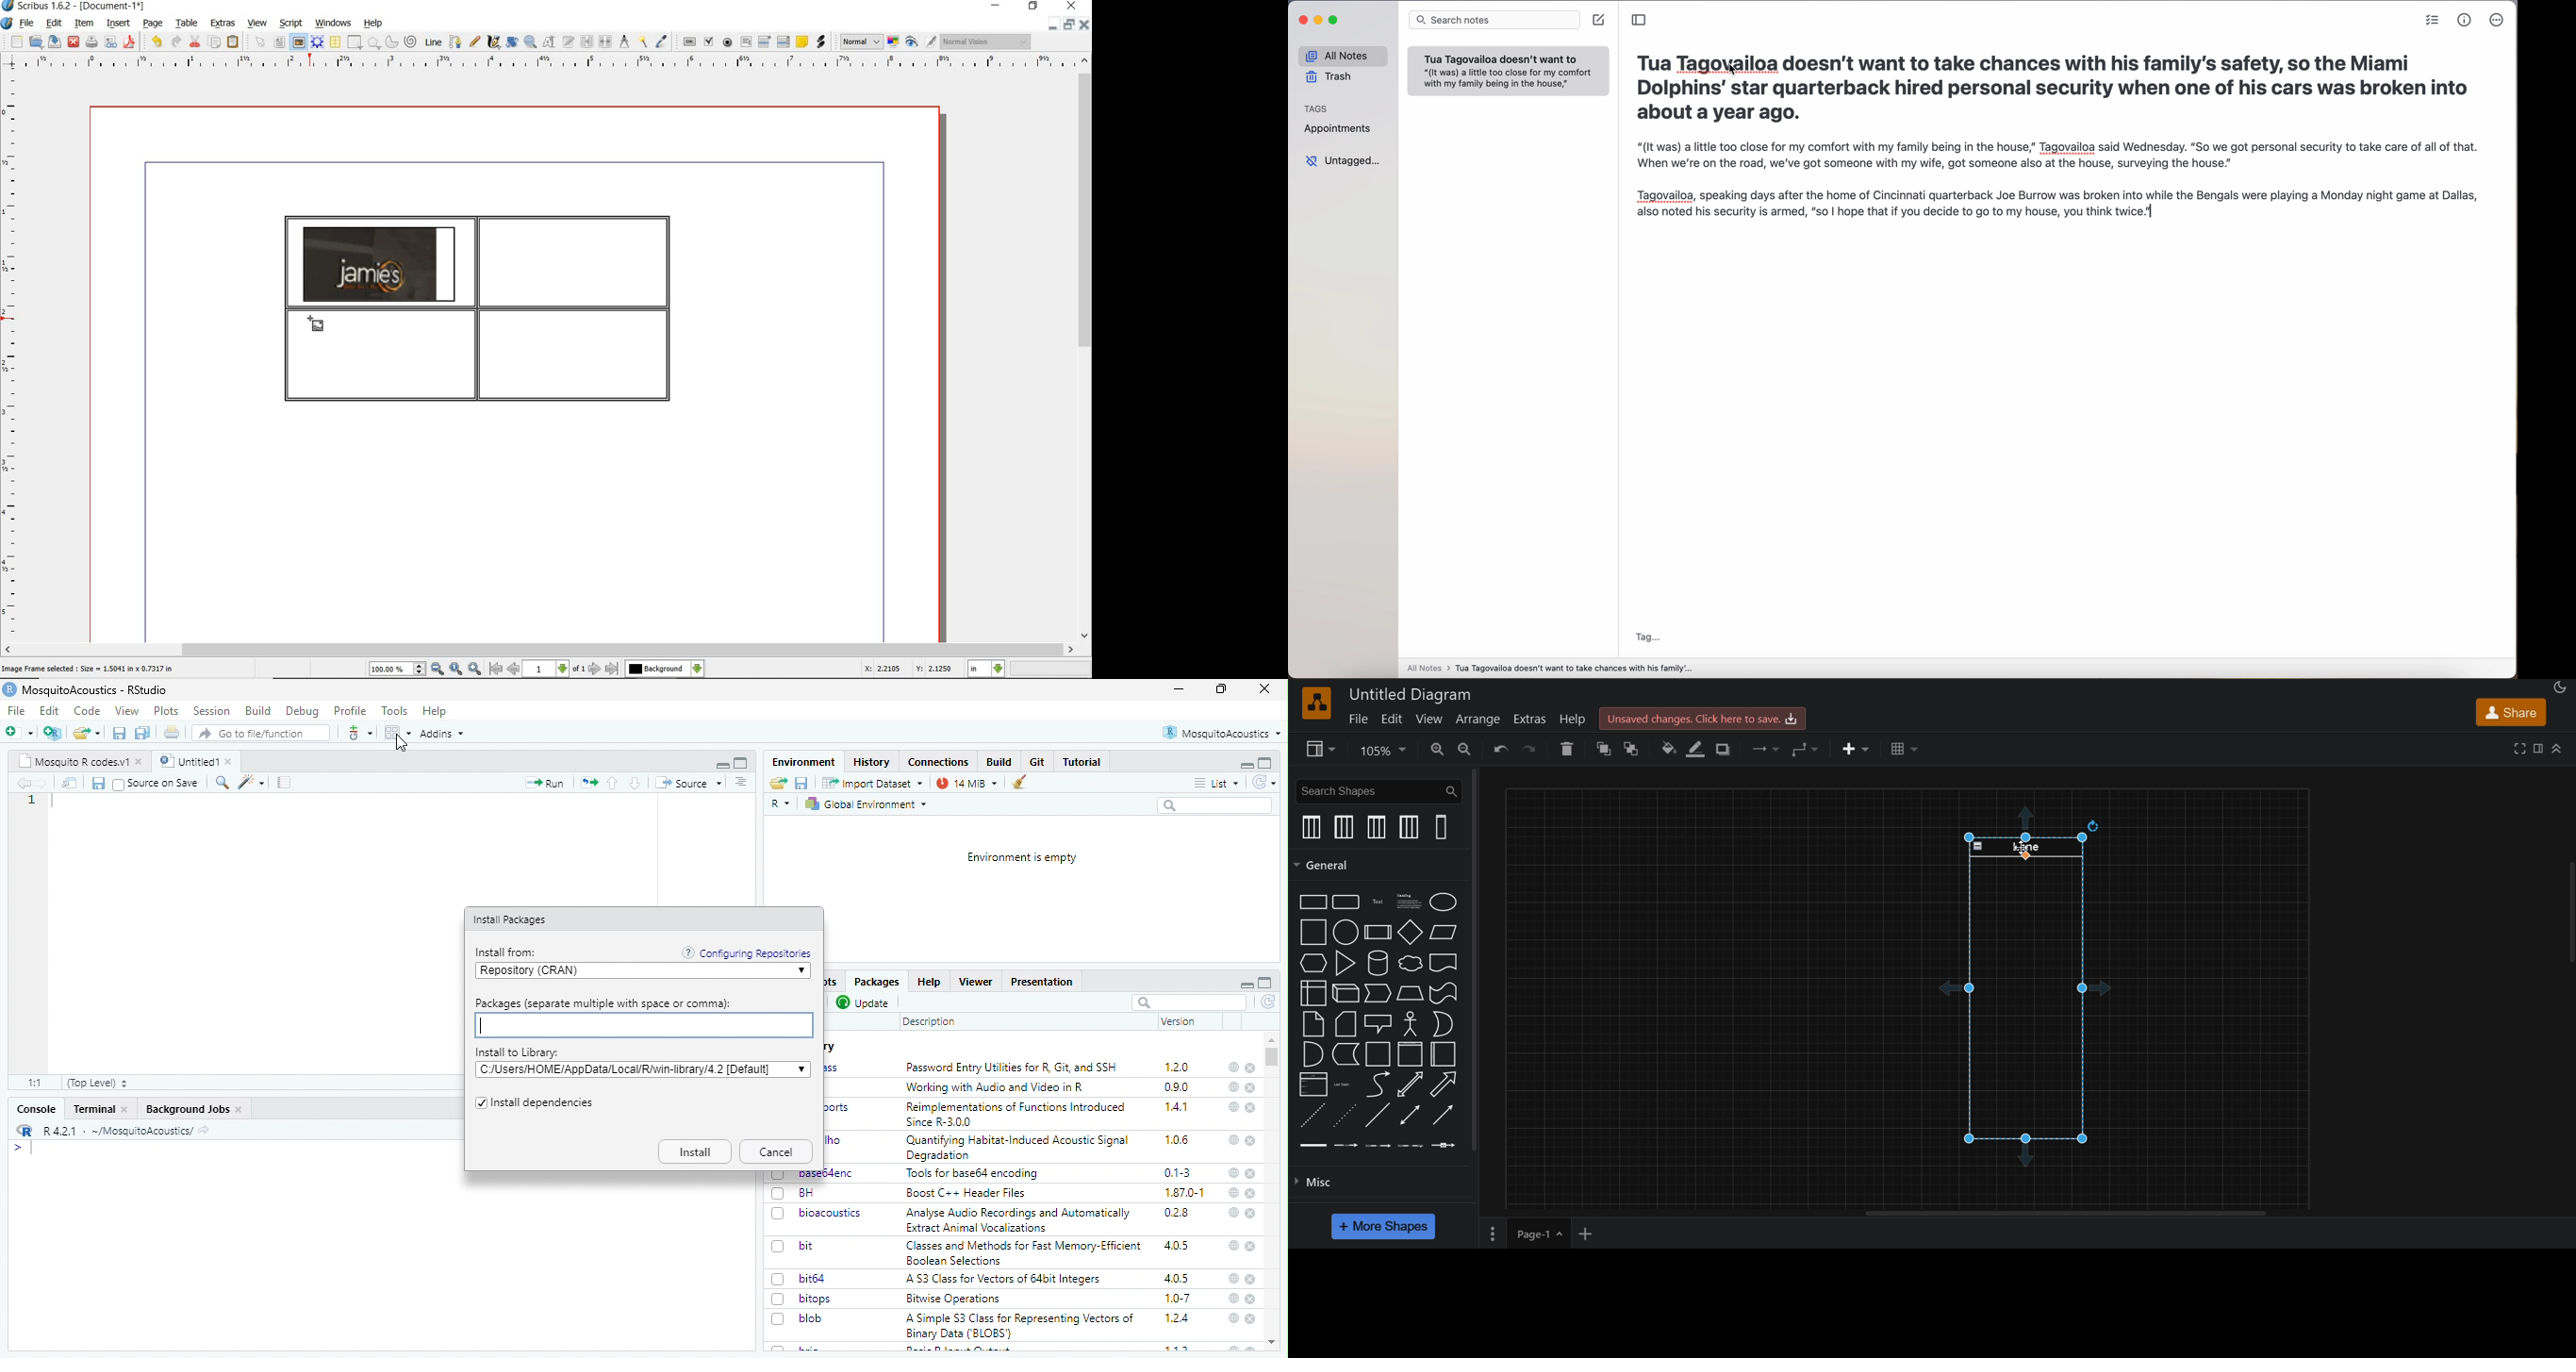  What do you see at coordinates (1251, 1142) in the screenshot?
I see `close` at bounding box center [1251, 1142].